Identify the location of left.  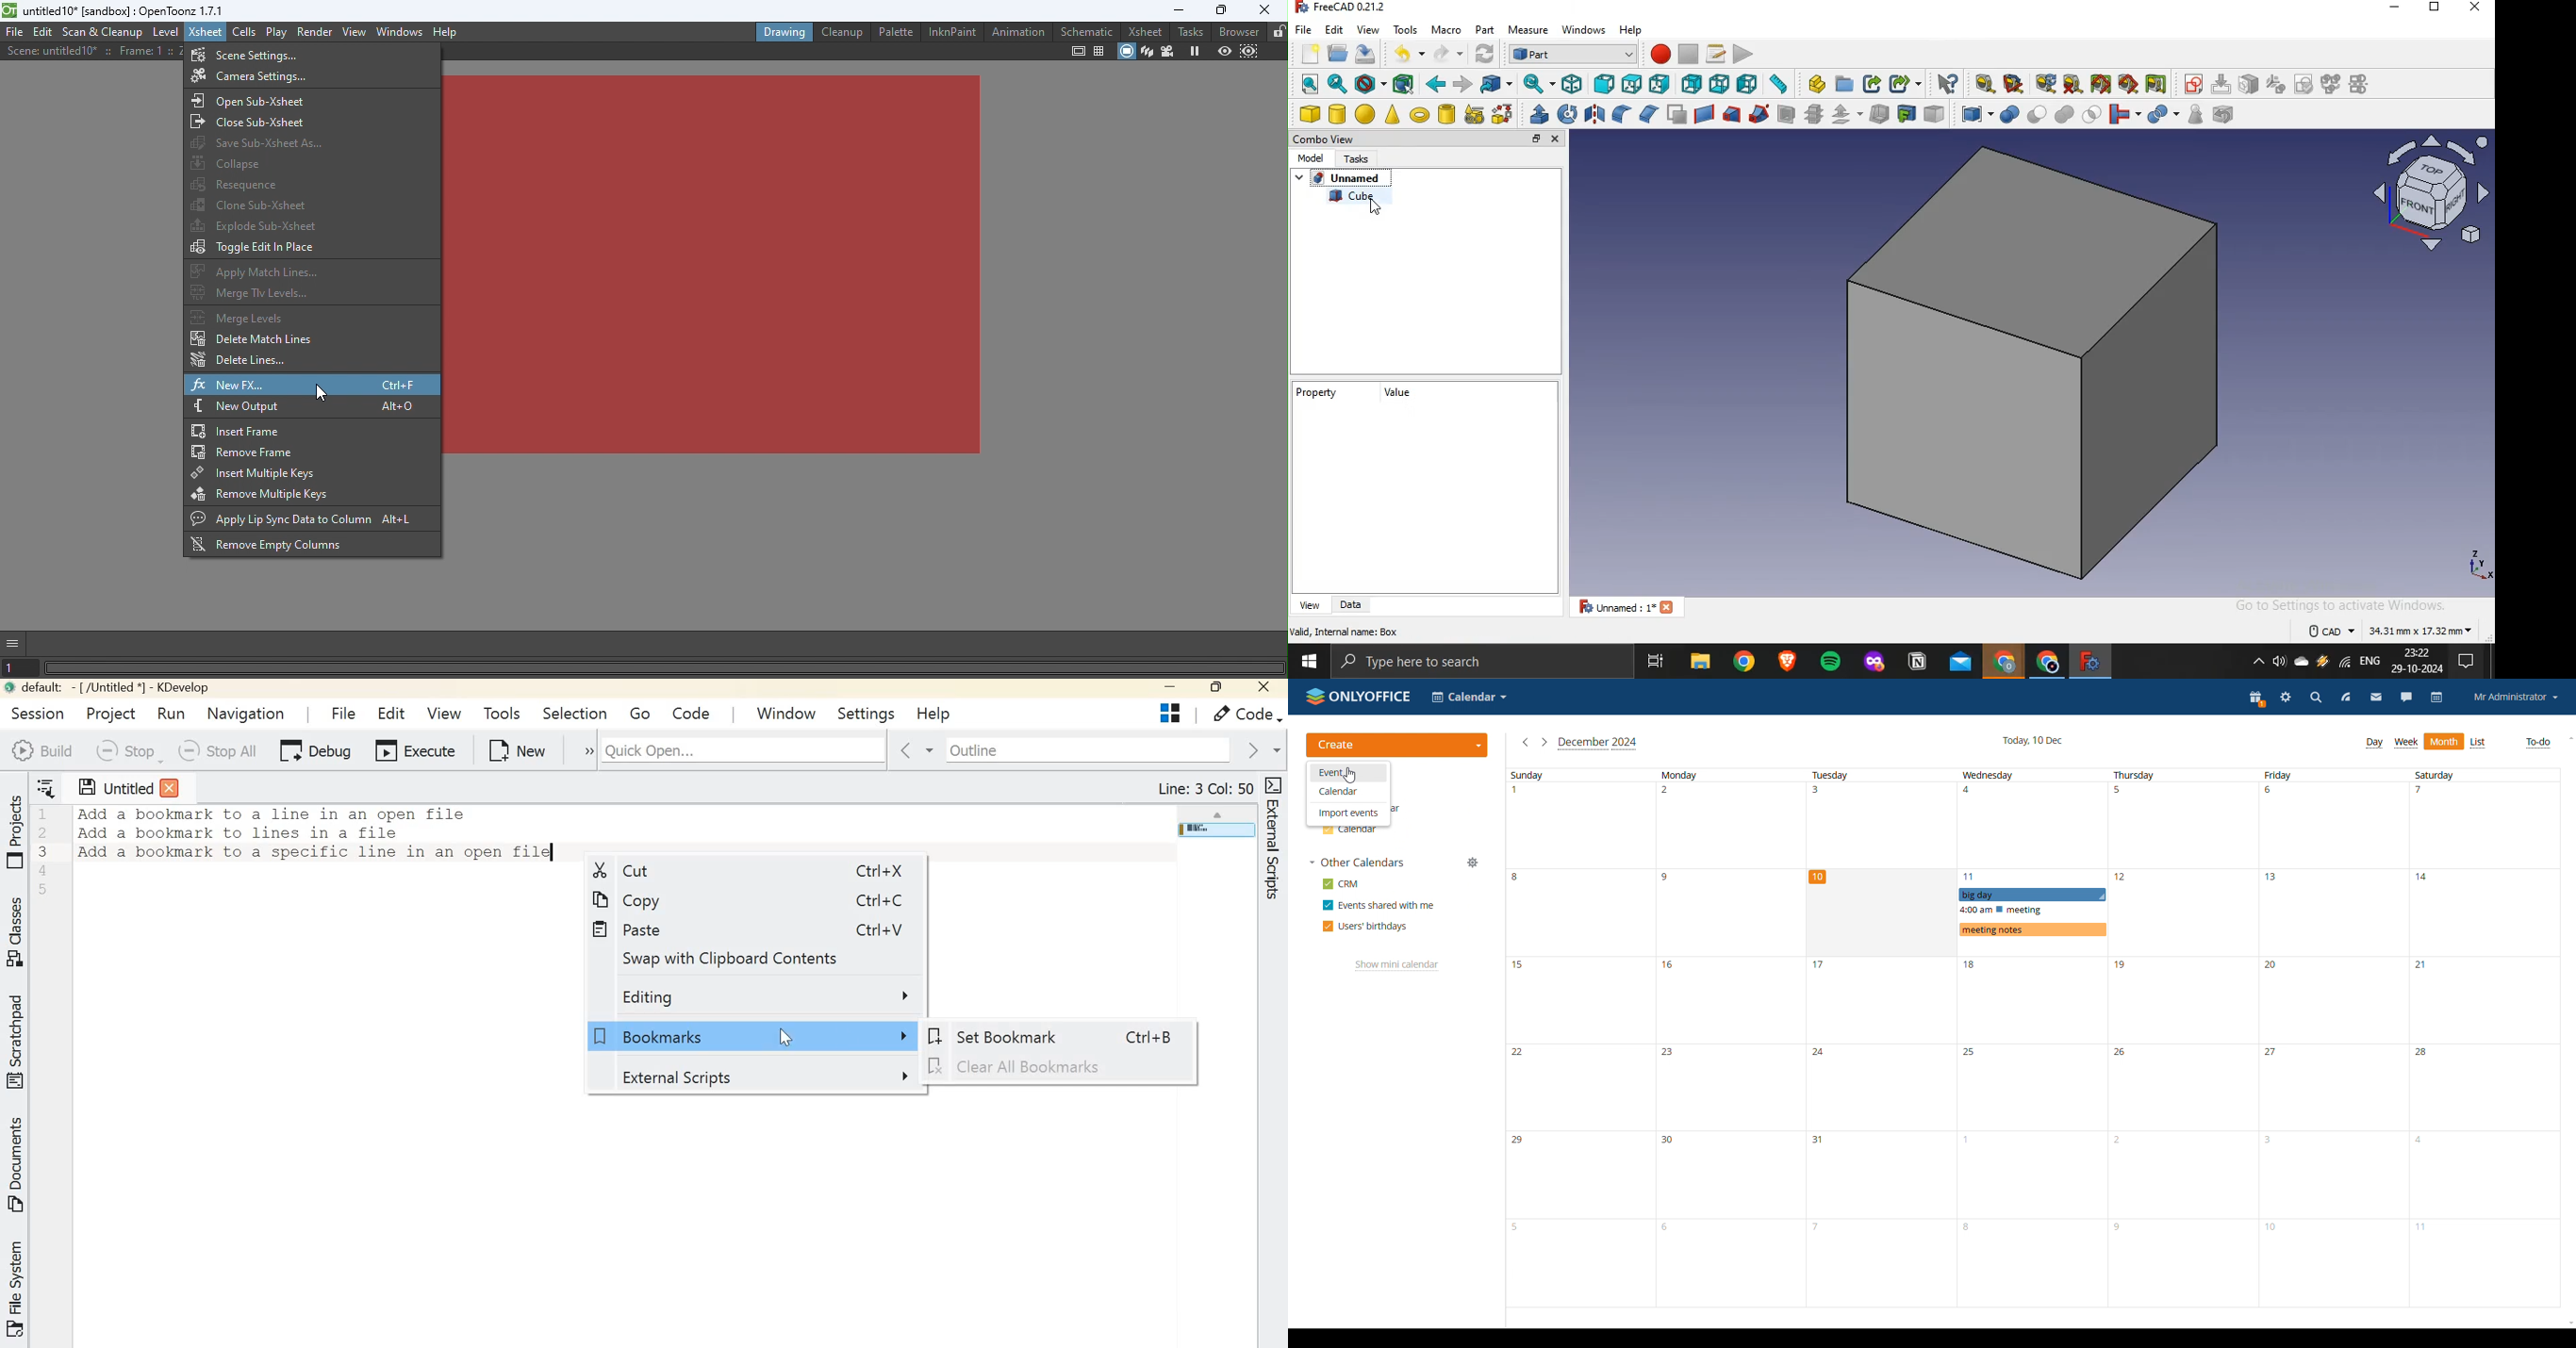
(1748, 83).